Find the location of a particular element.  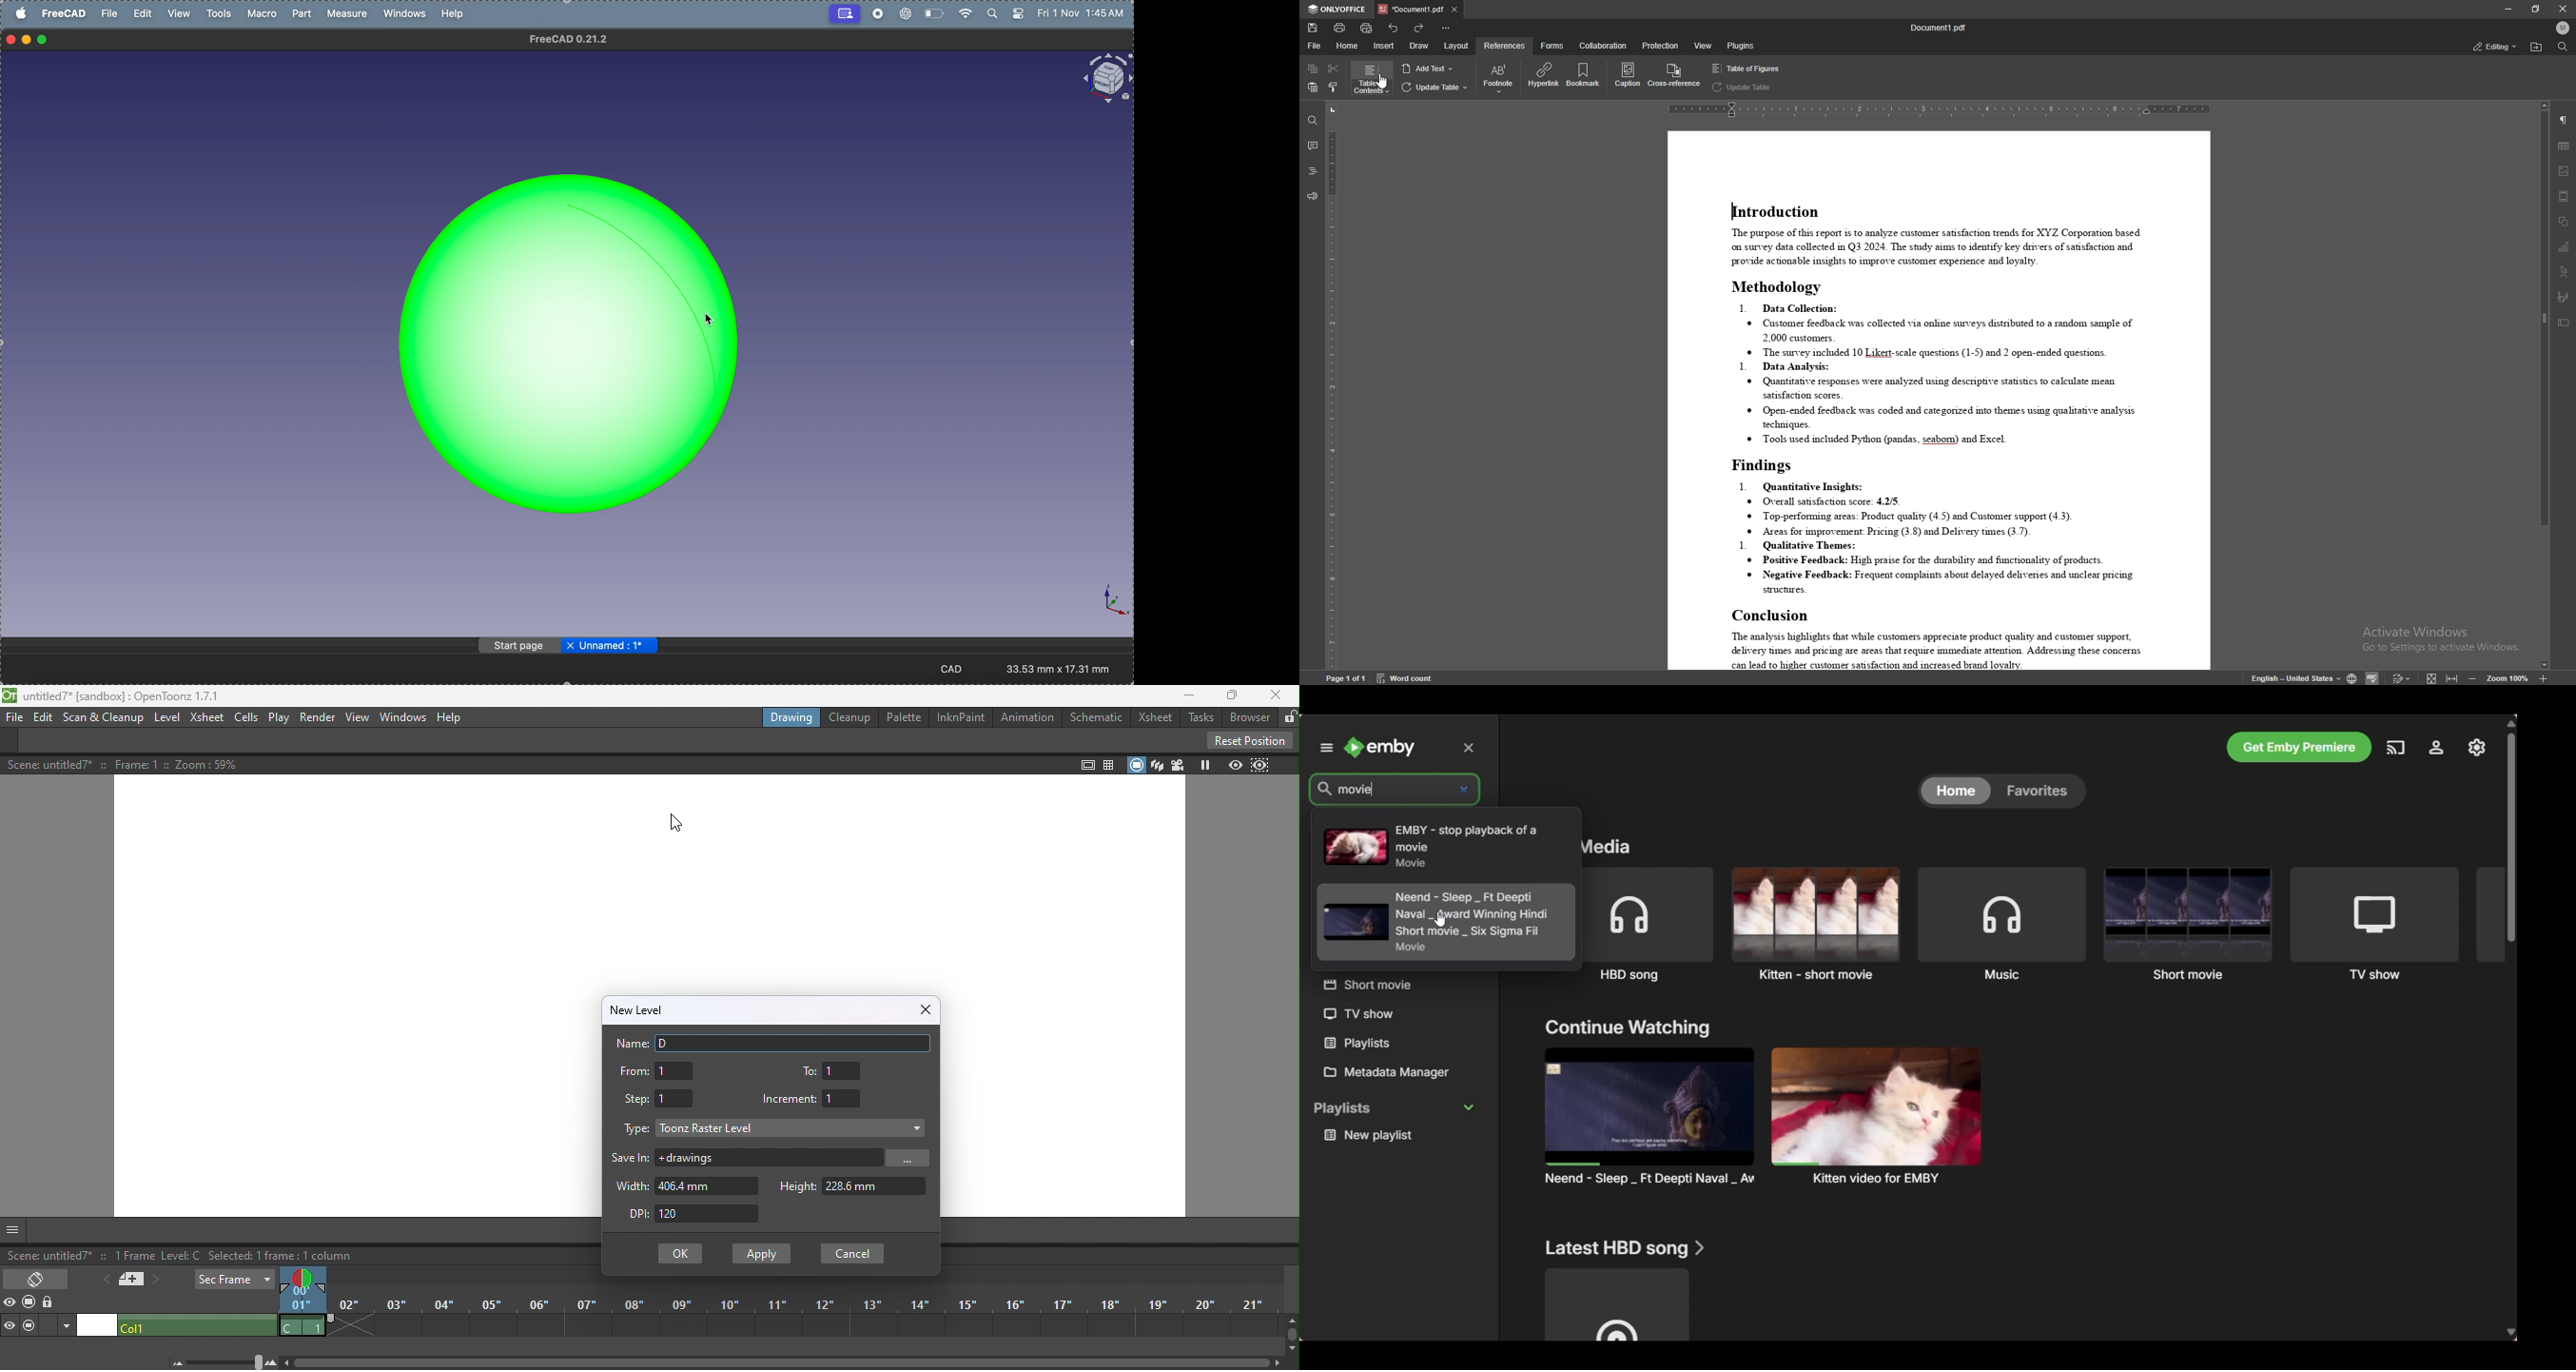

New Level is located at coordinates (637, 1008).